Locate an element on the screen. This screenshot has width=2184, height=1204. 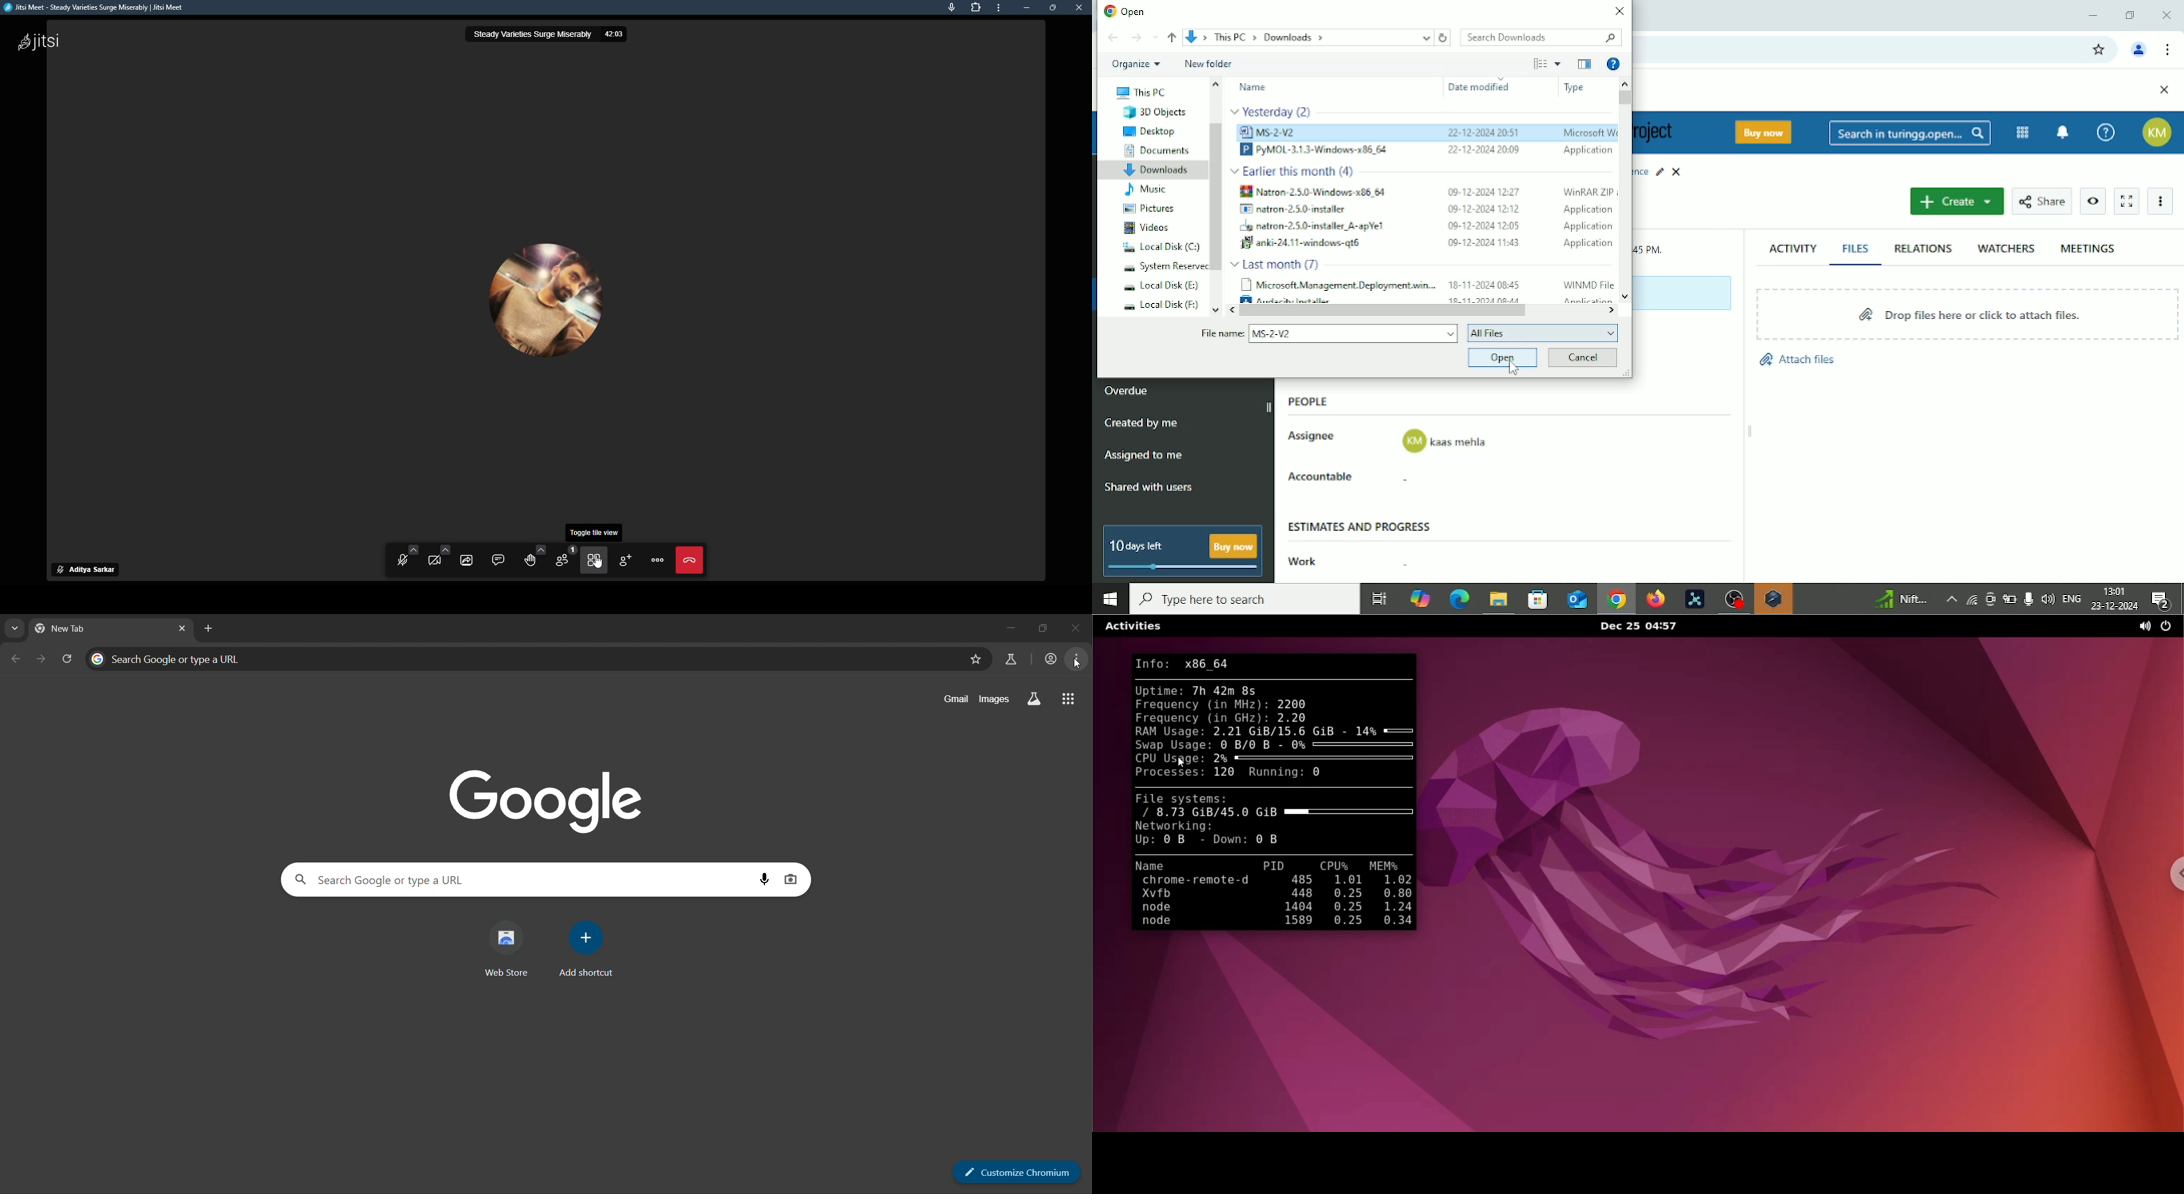
File name is located at coordinates (1354, 334).